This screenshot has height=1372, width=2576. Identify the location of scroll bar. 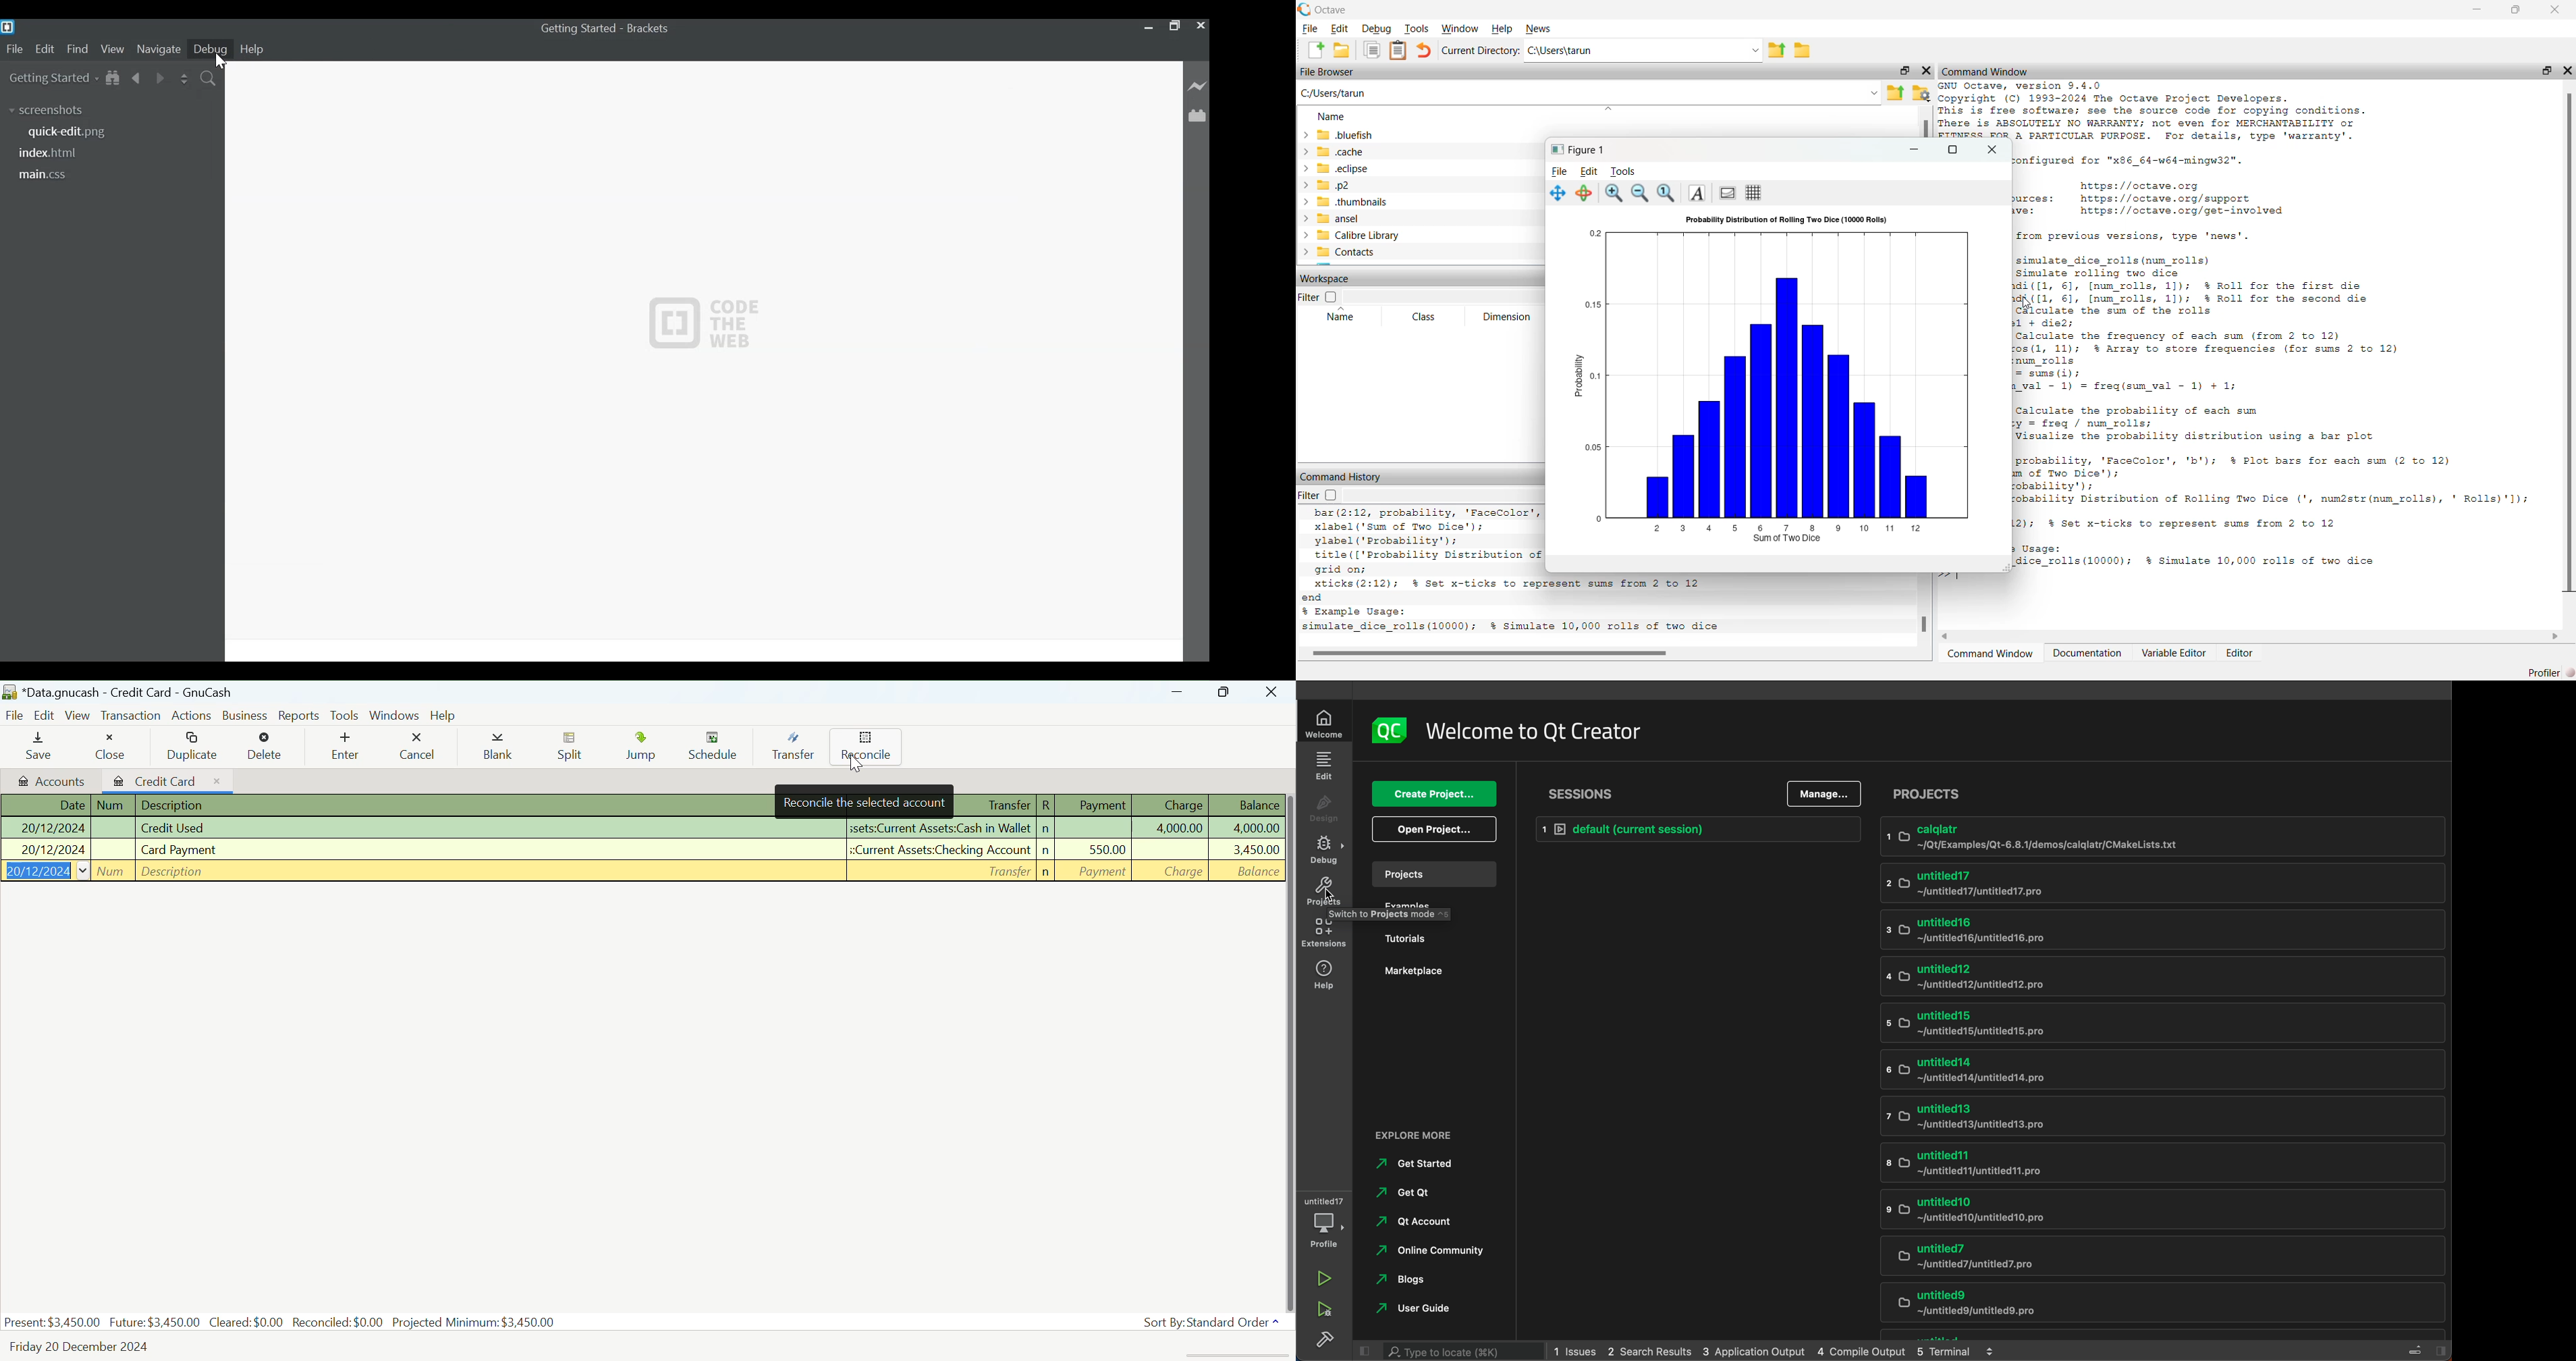
(2568, 346).